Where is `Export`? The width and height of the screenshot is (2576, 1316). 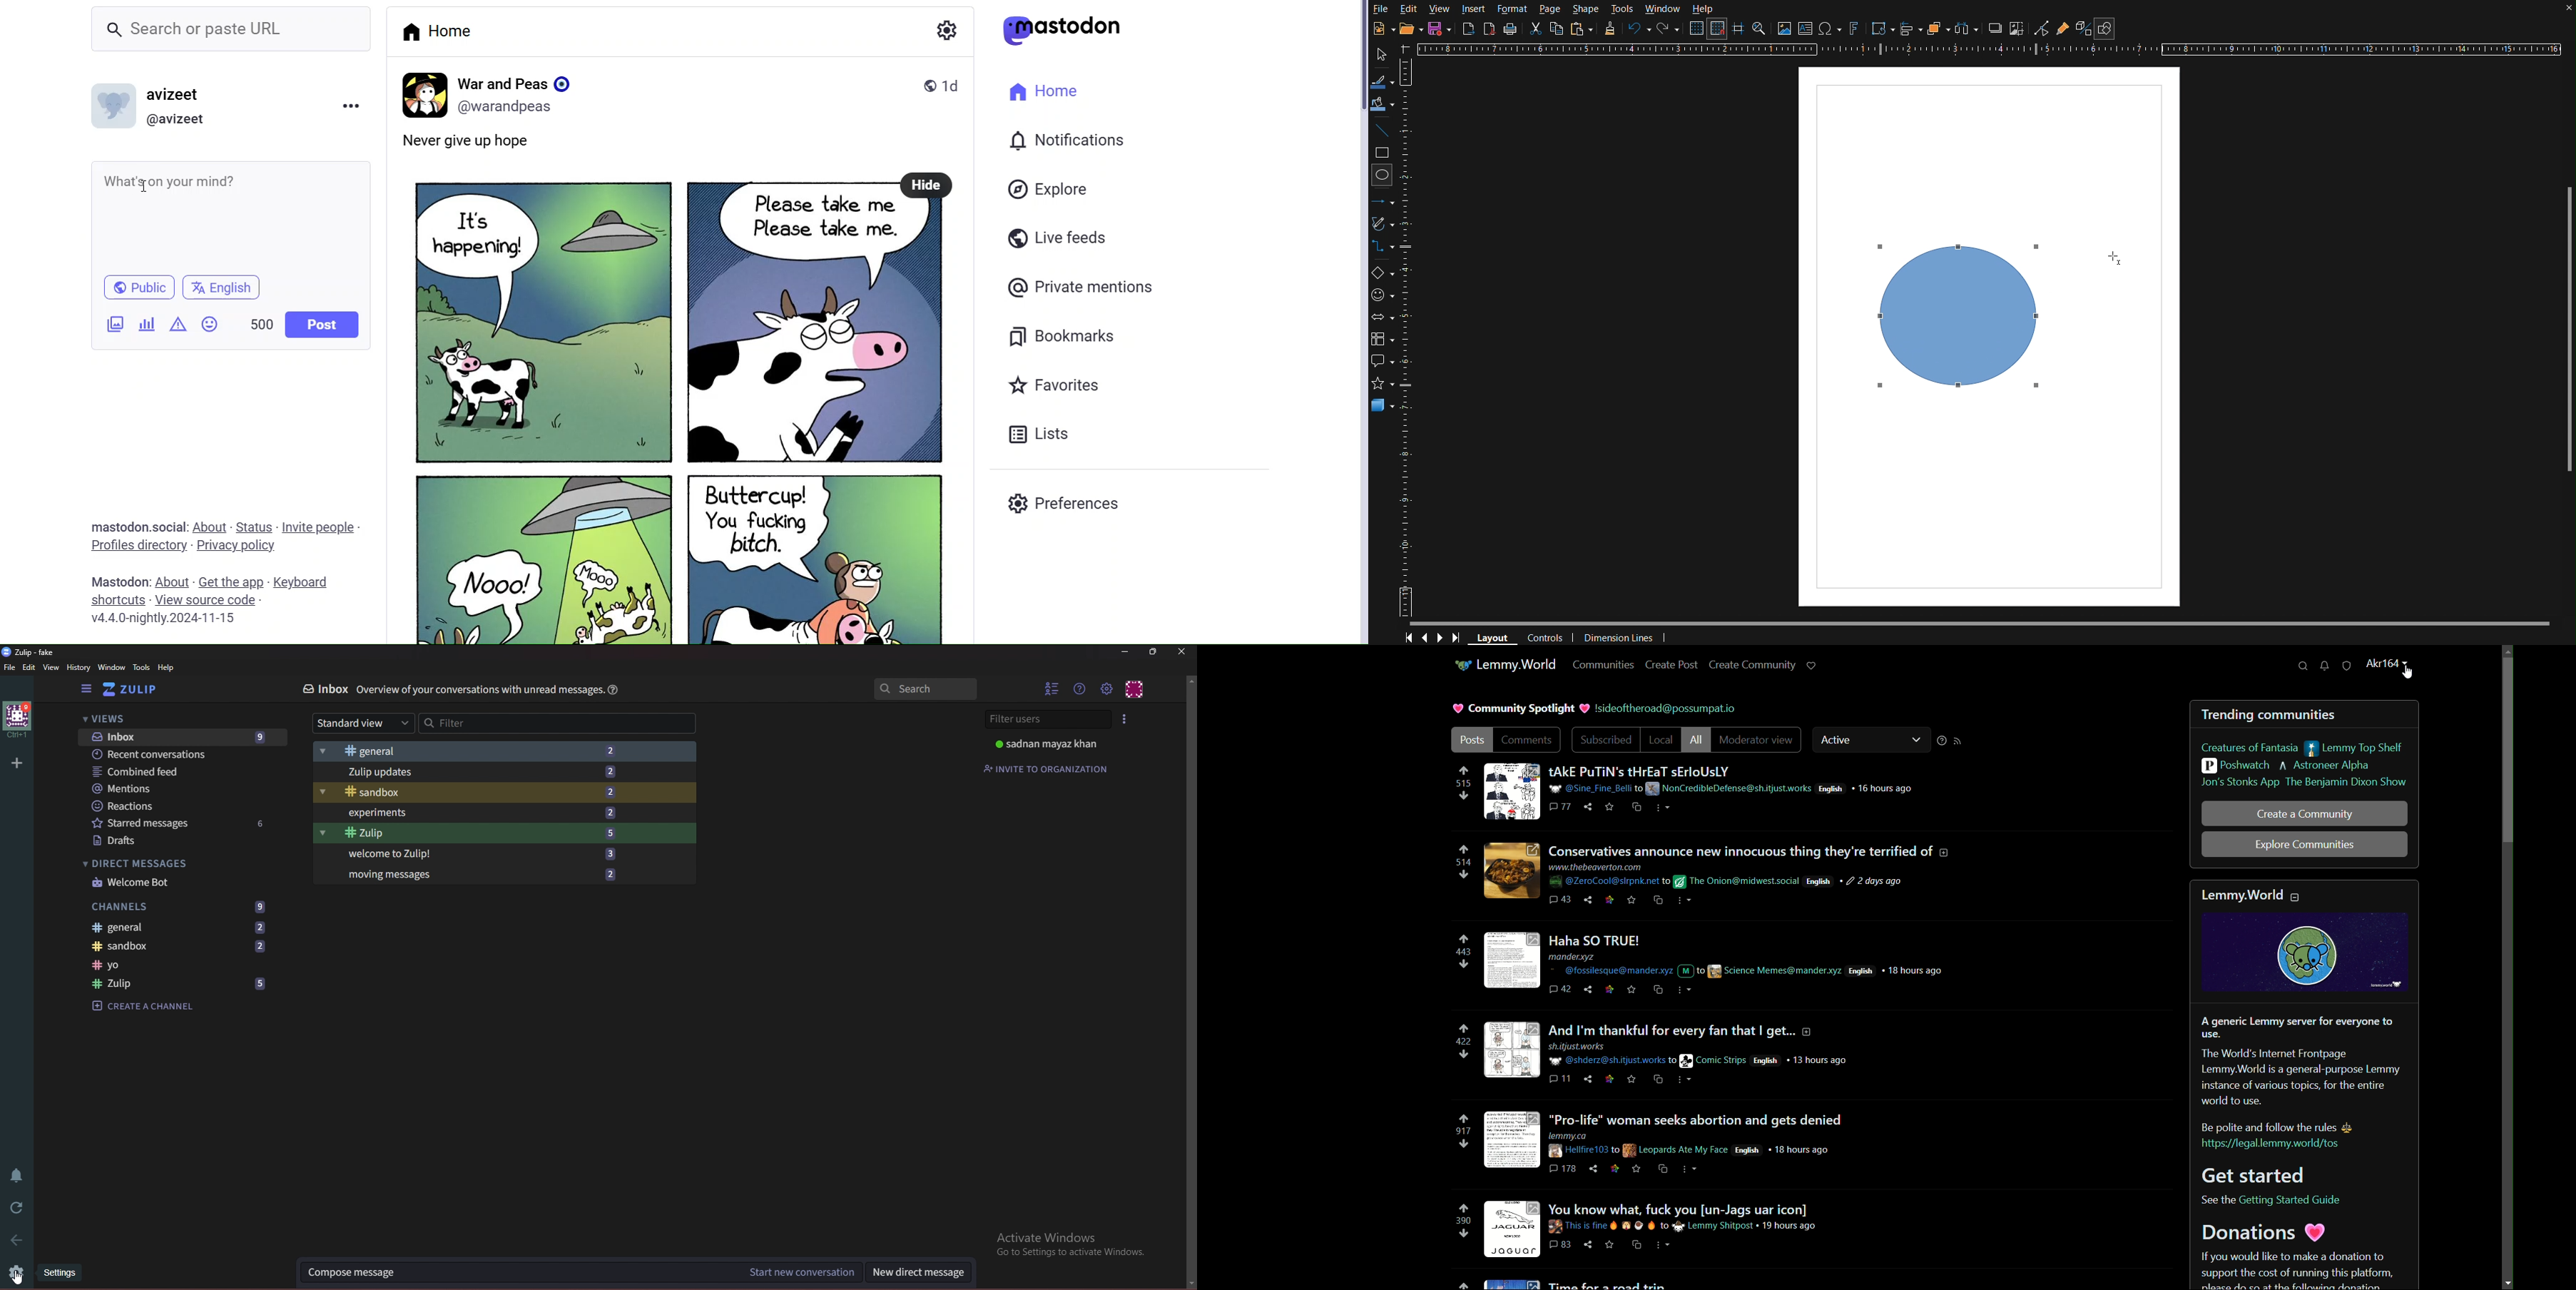
Export is located at coordinates (1468, 29).